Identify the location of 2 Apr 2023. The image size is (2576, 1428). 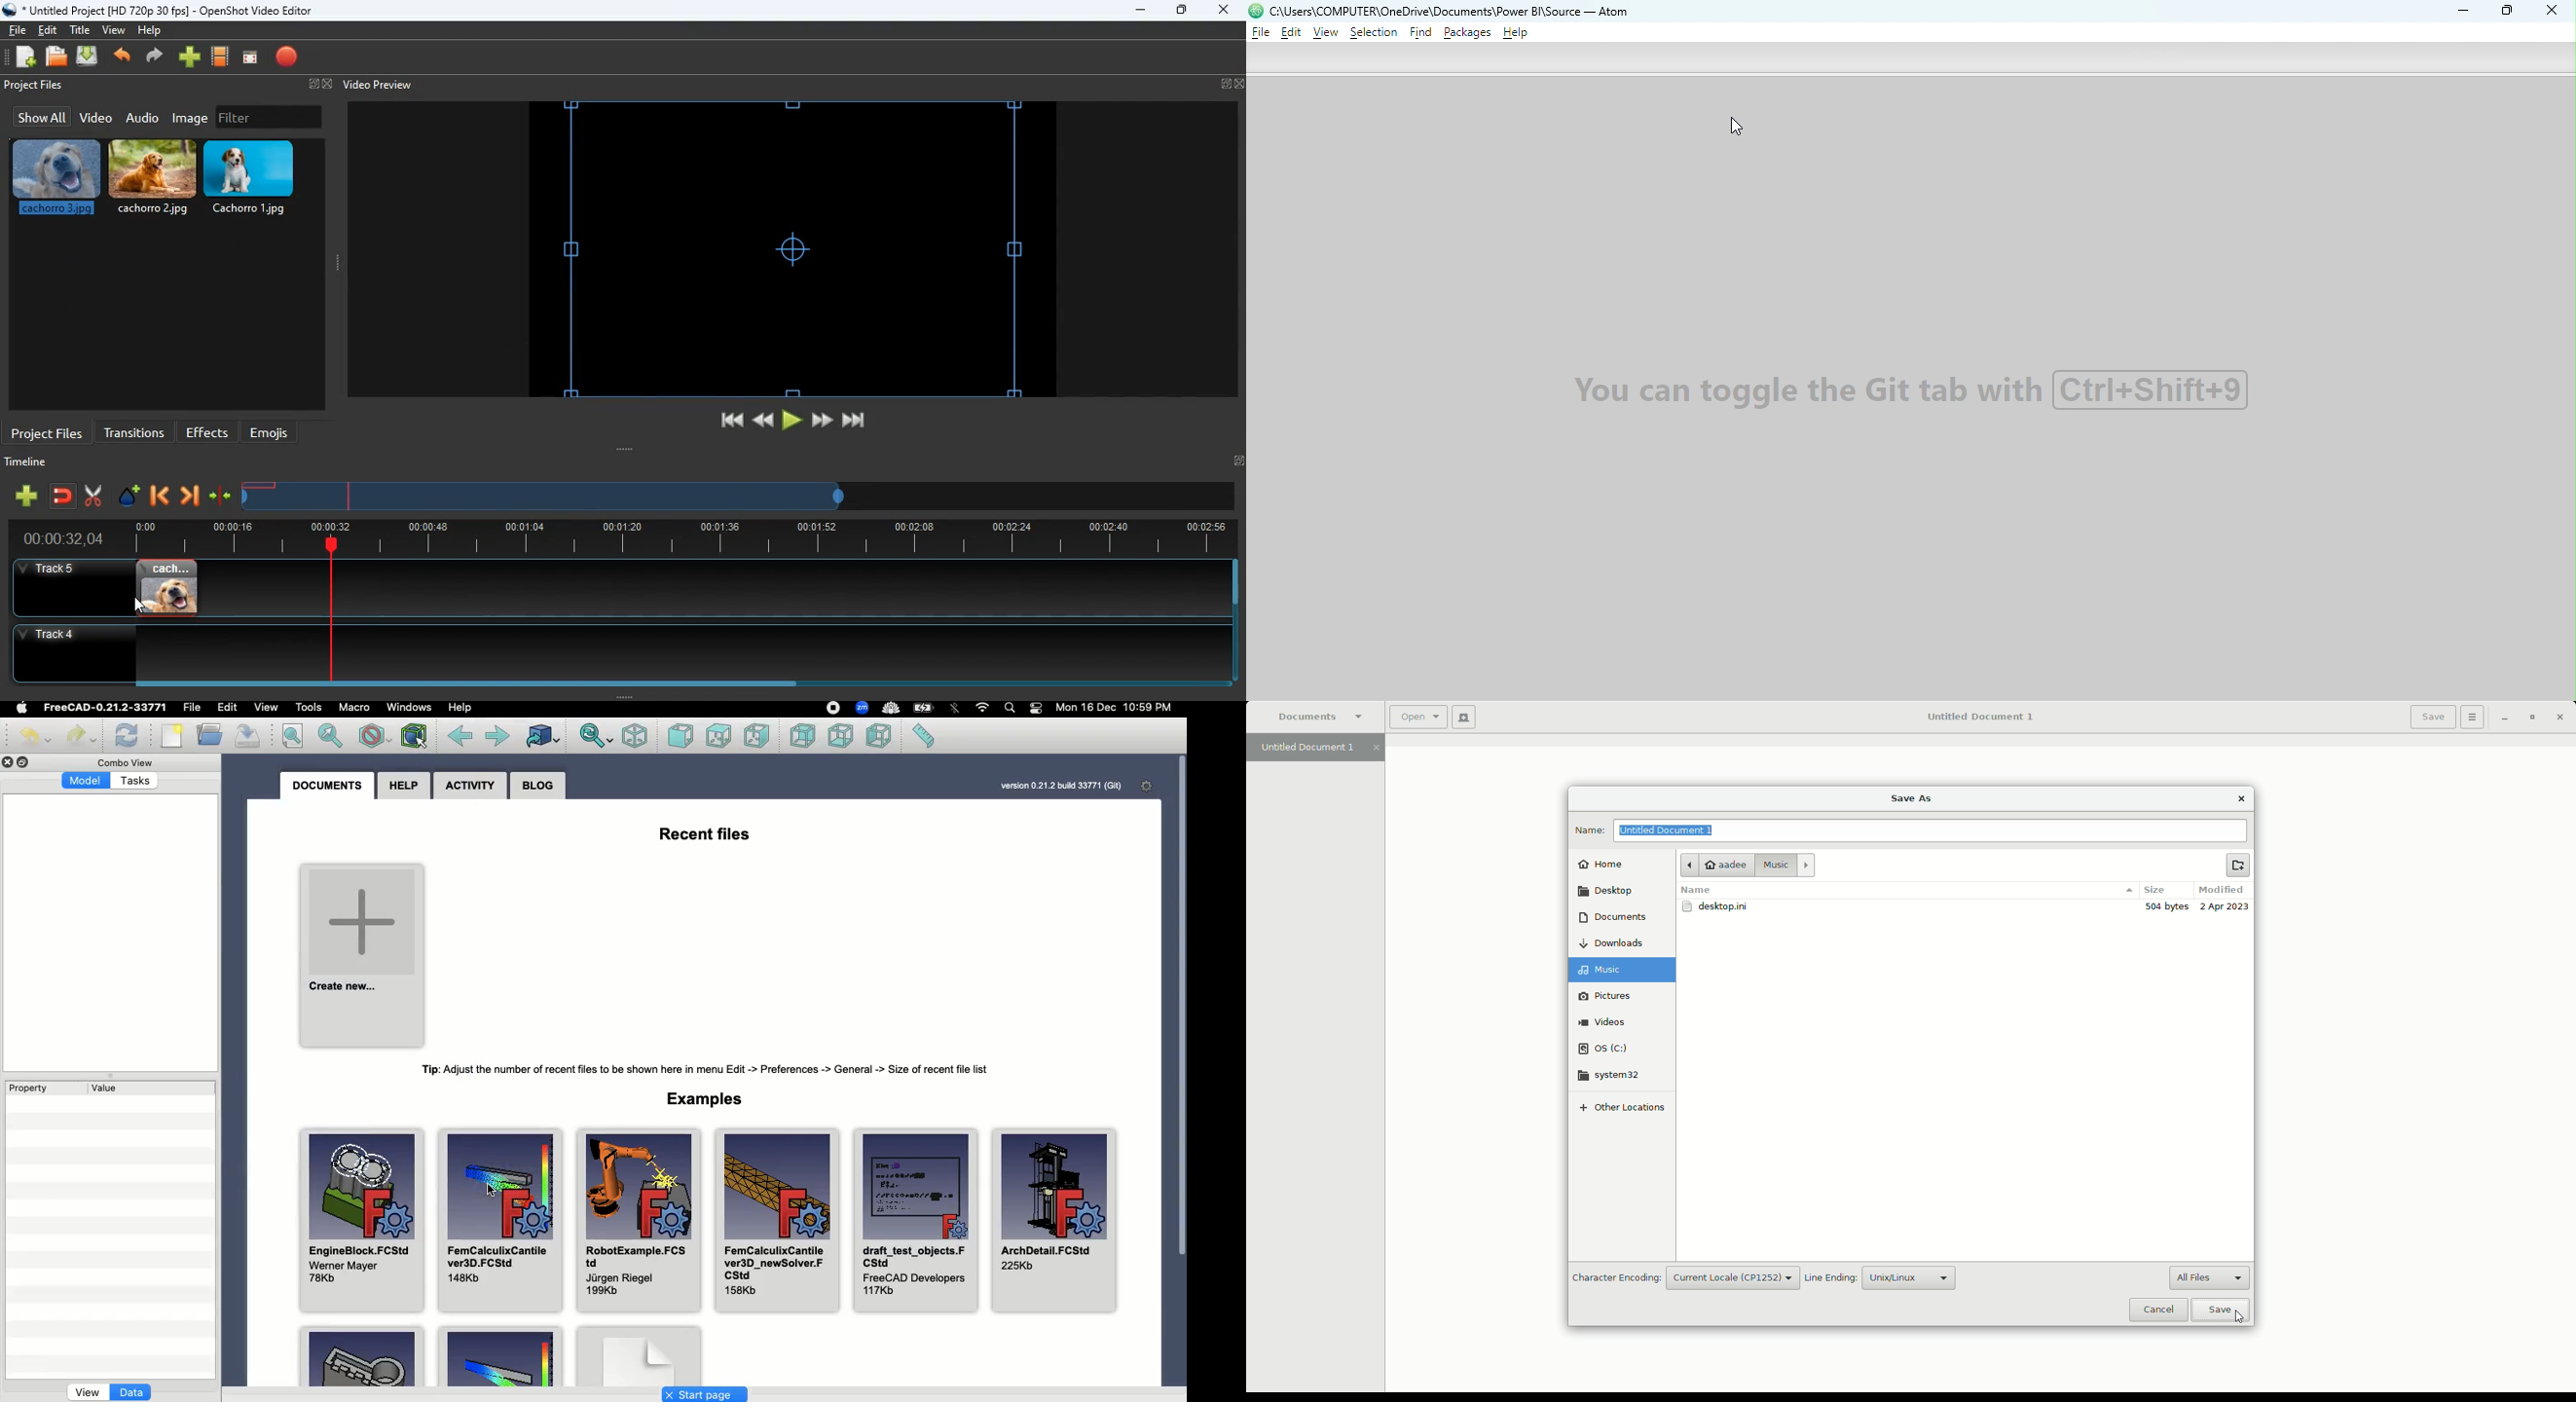
(2223, 907).